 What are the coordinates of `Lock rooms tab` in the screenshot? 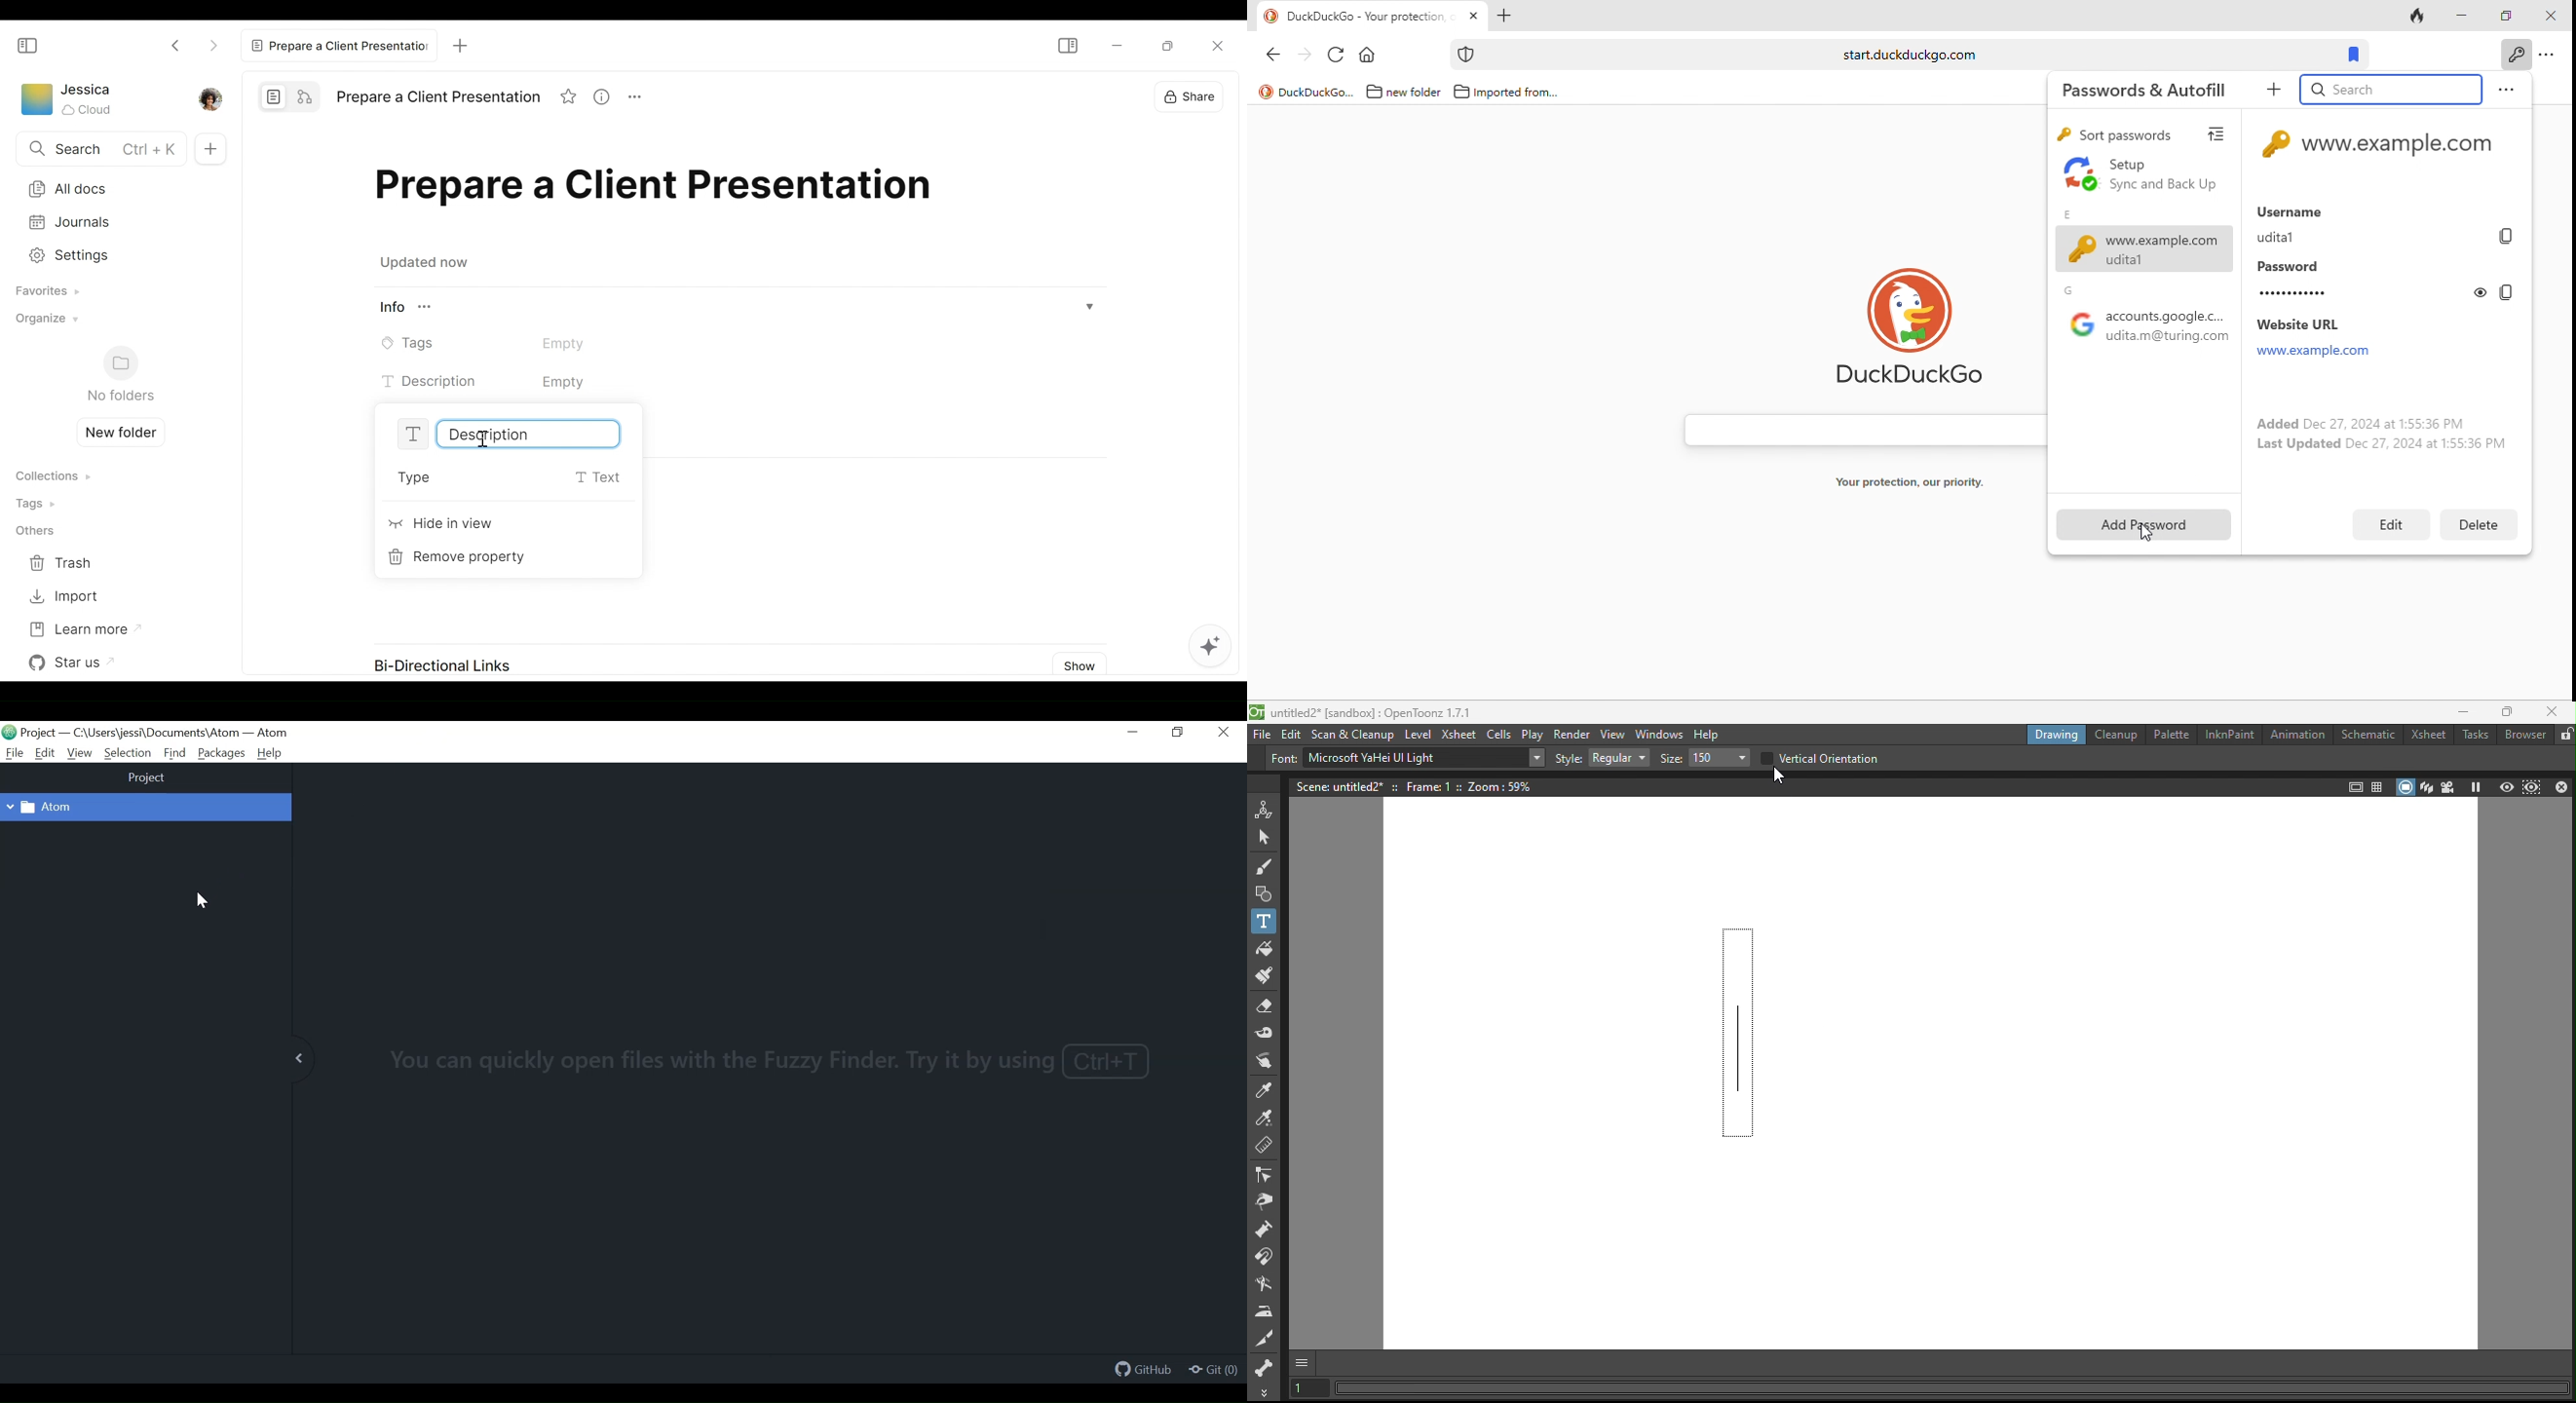 It's located at (2562, 736).